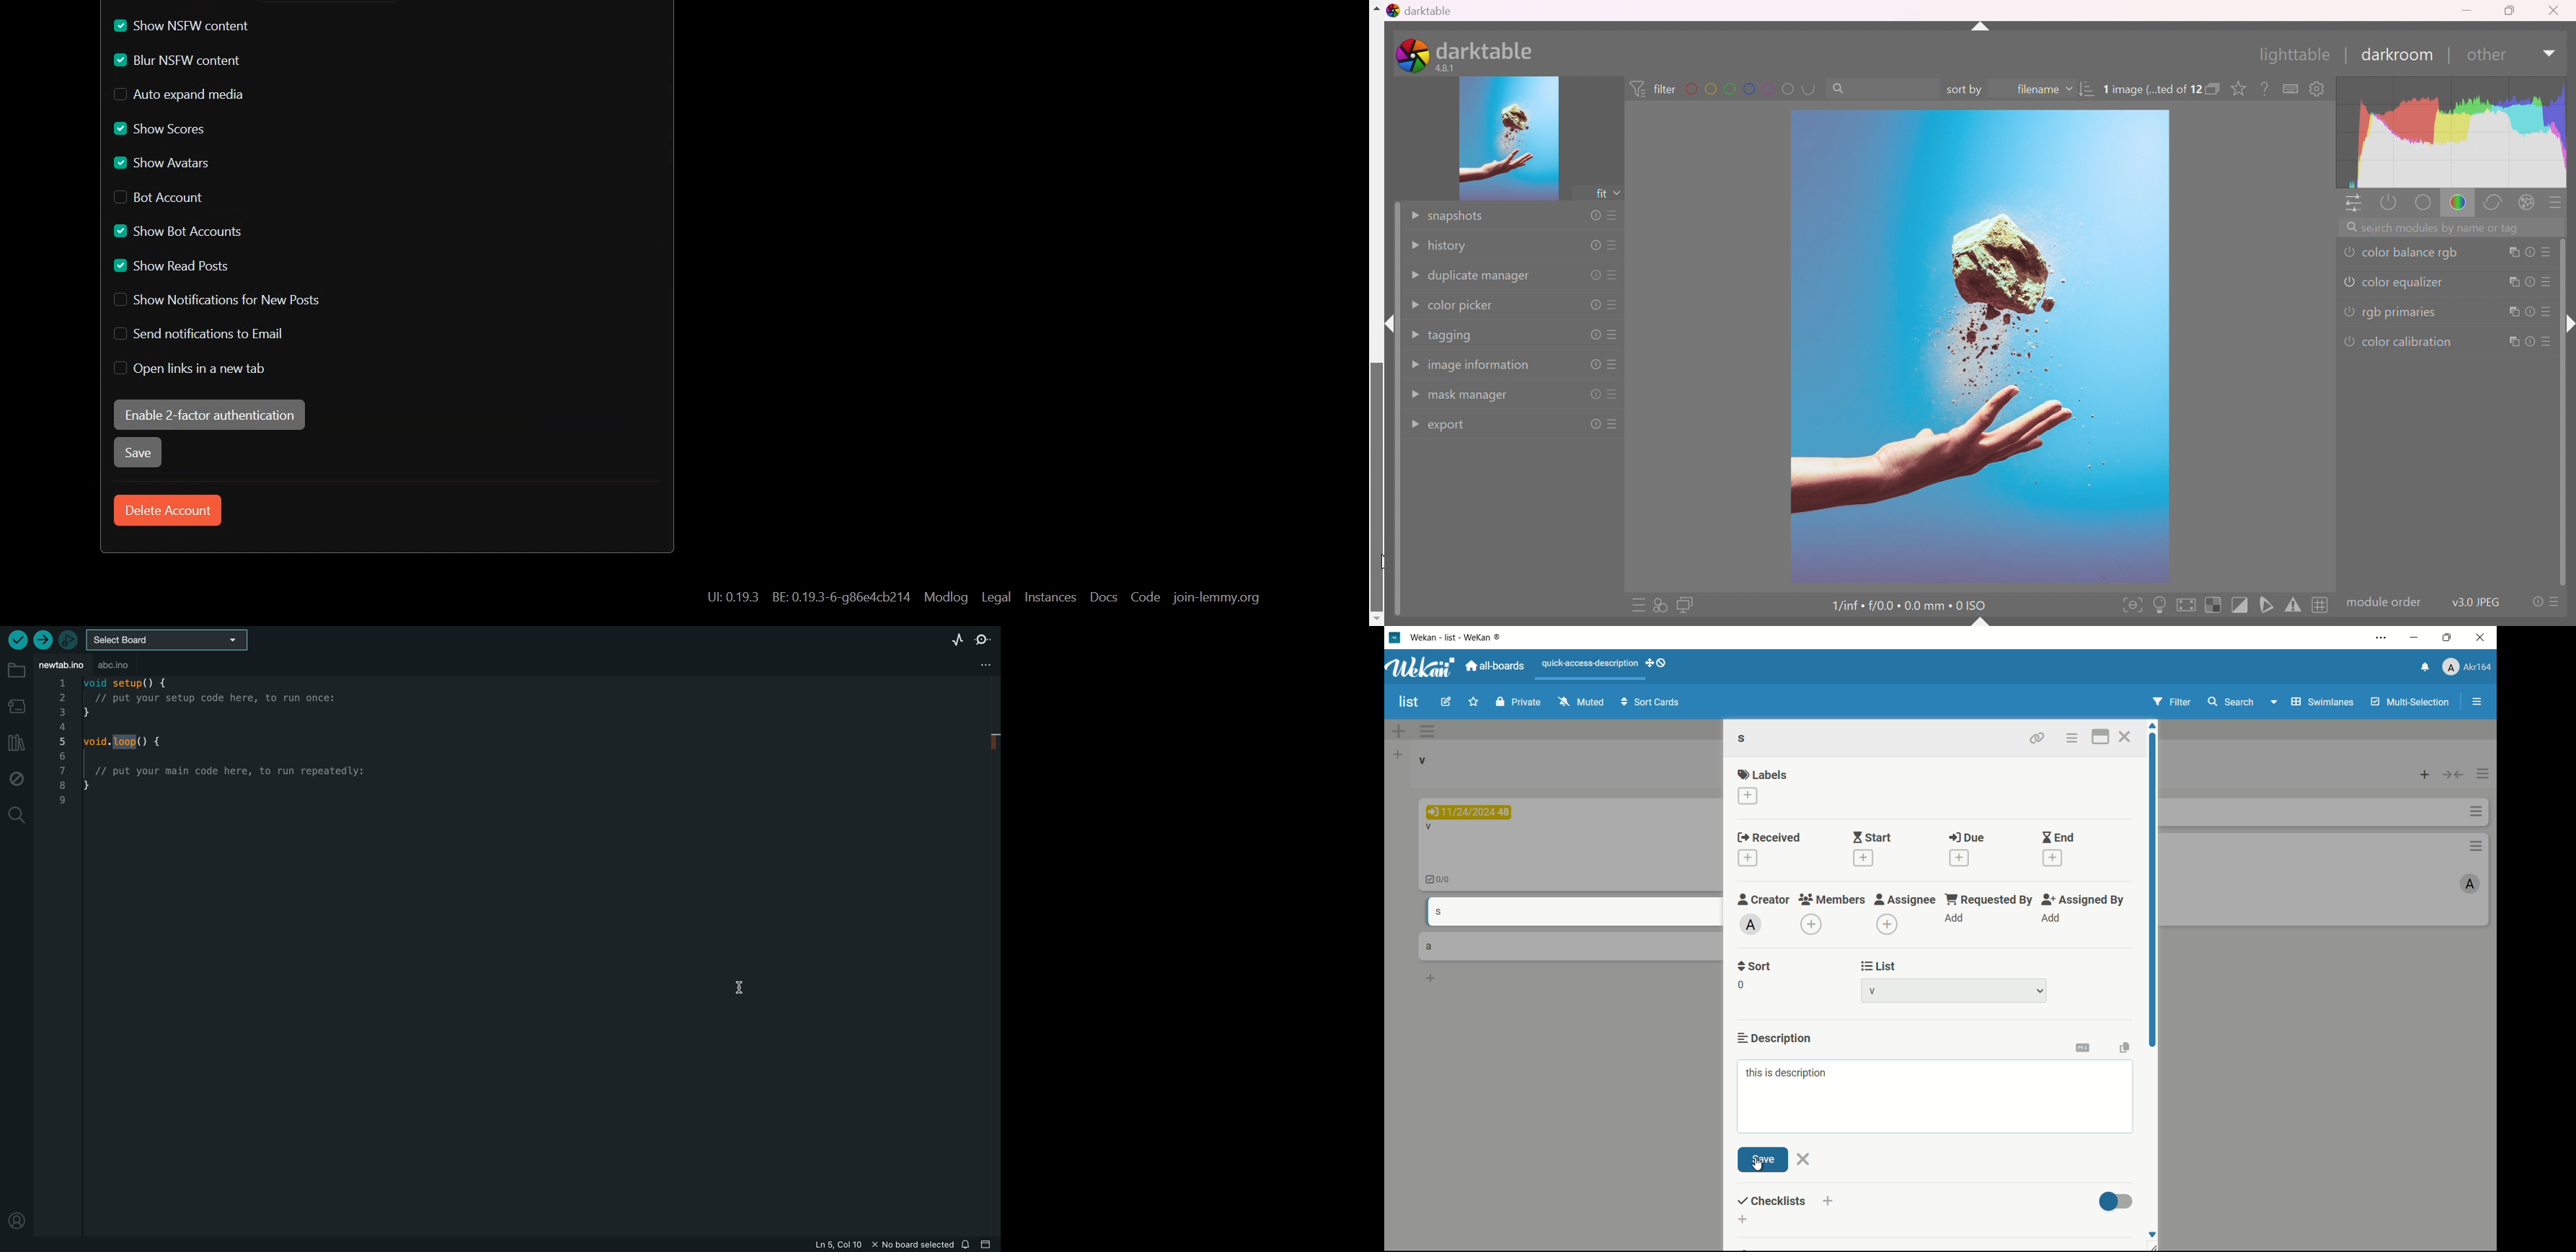 The image size is (2576, 1260). What do you see at coordinates (1664, 604) in the screenshot?
I see `quick access for applying any of your styles` at bounding box center [1664, 604].